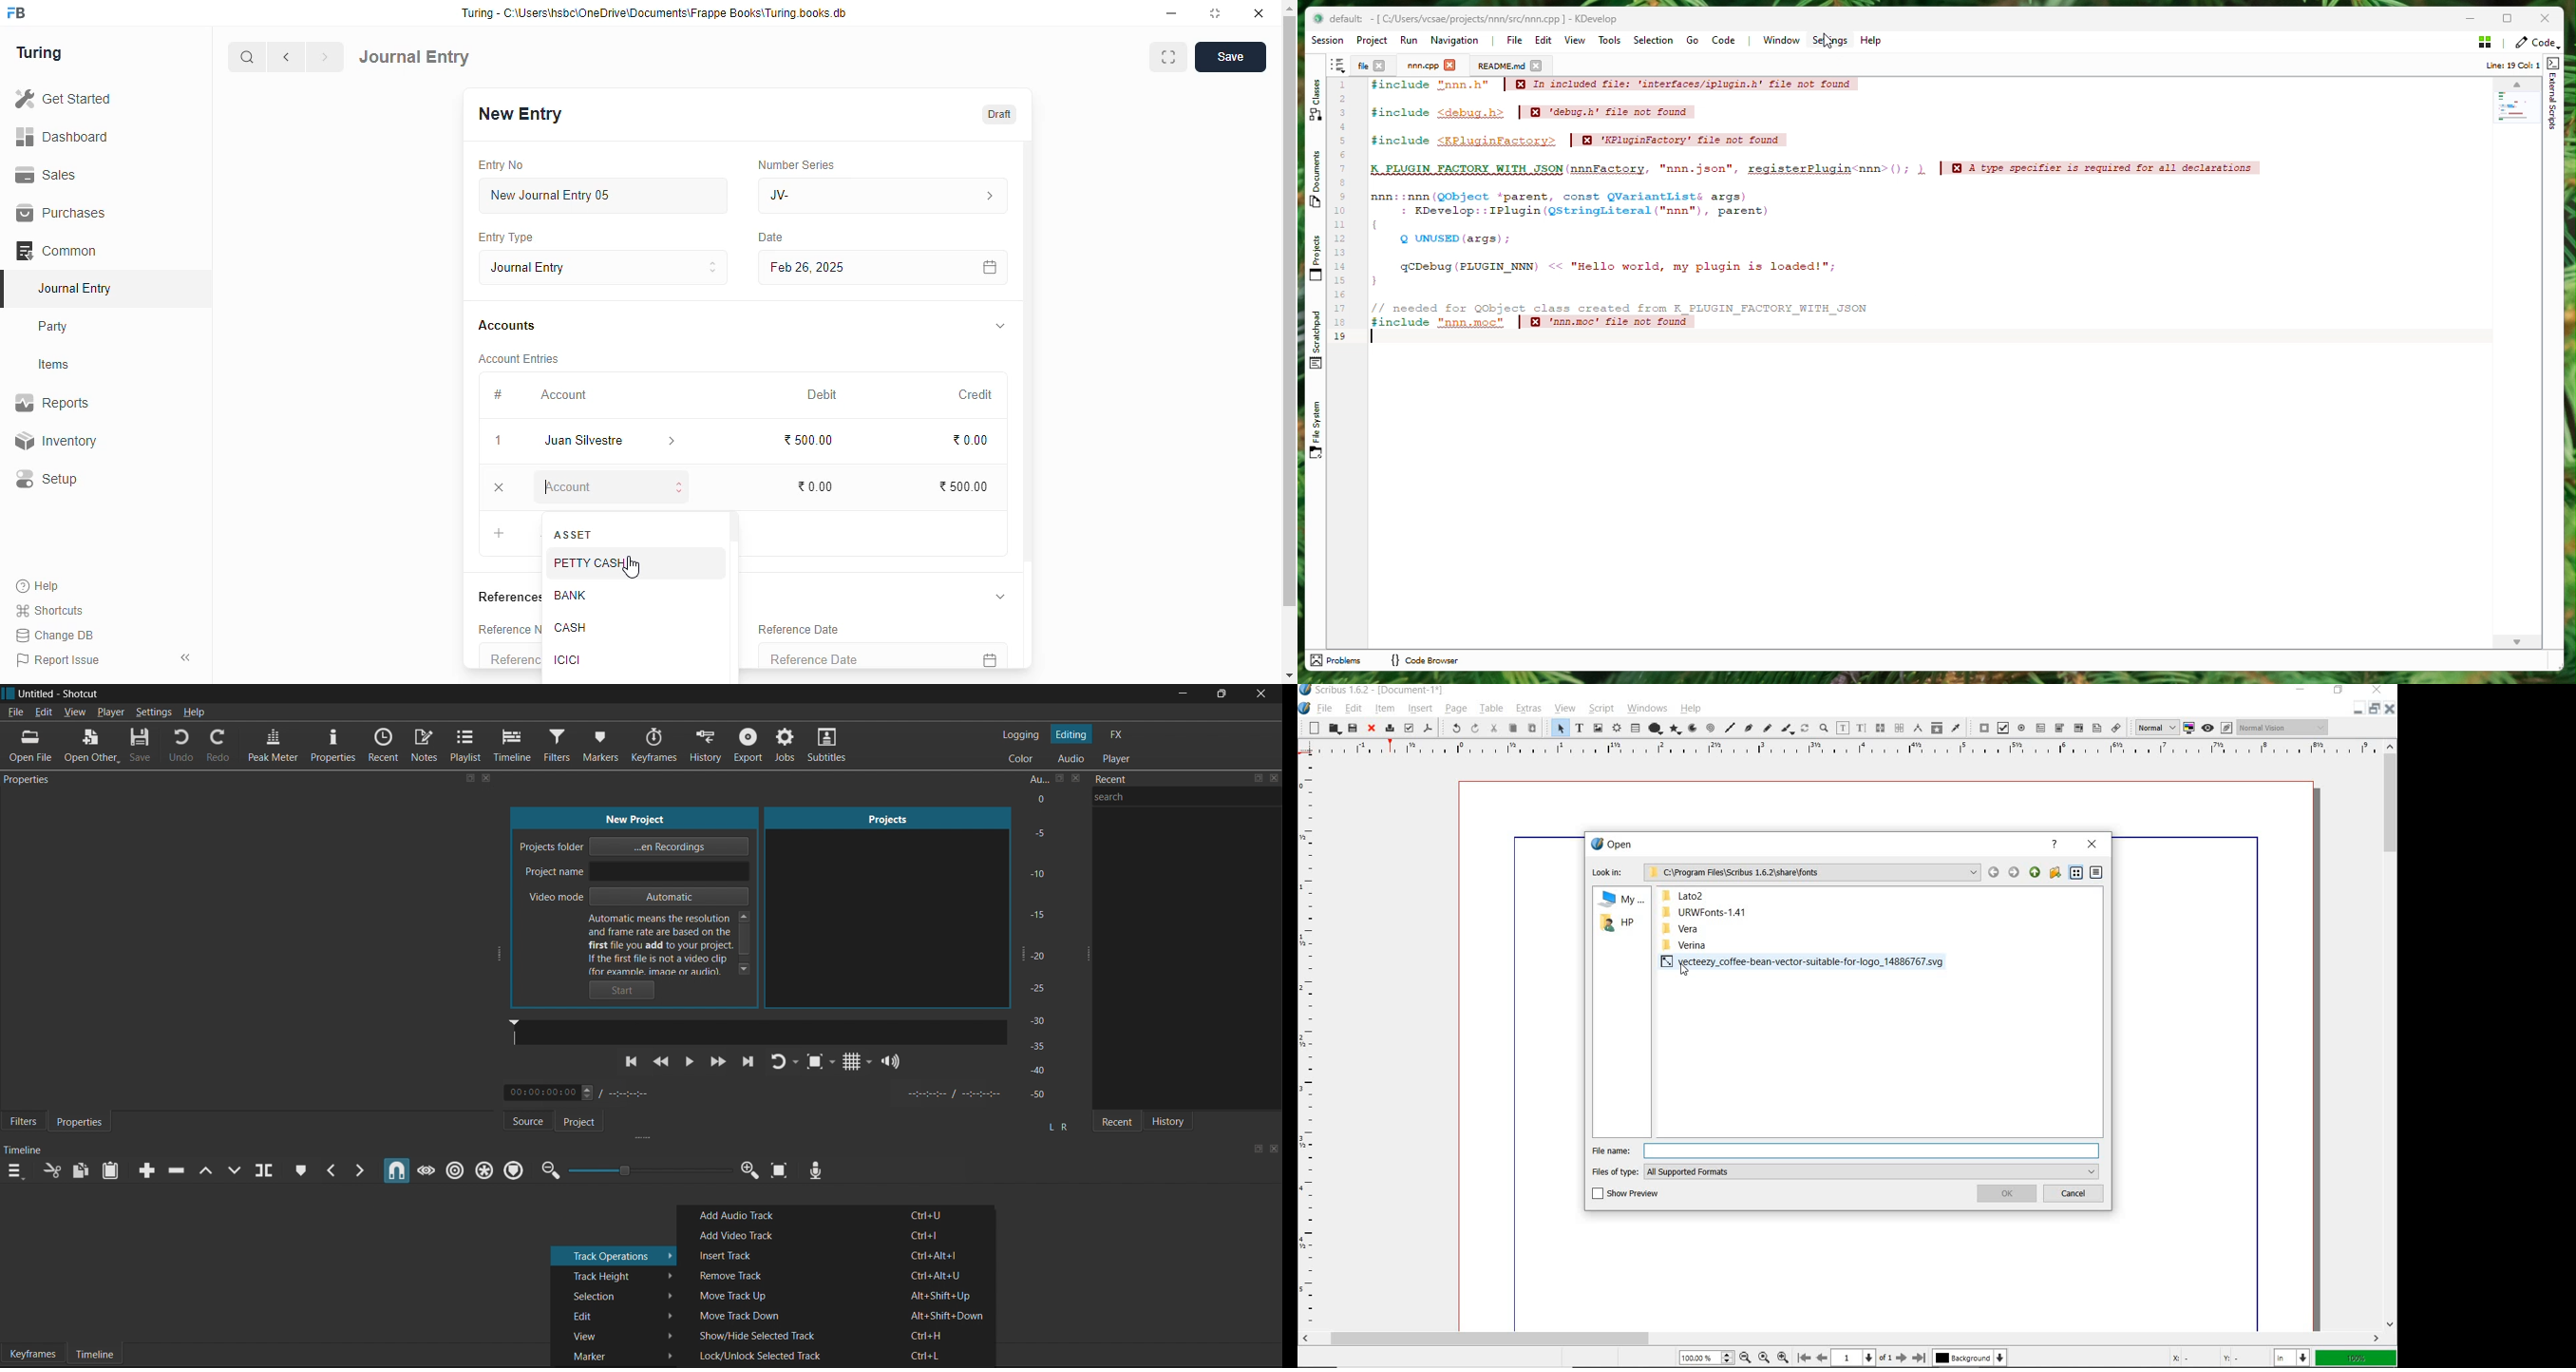 The height and width of the screenshot is (1372, 2576). Describe the element at coordinates (1327, 708) in the screenshot. I see `file` at that location.